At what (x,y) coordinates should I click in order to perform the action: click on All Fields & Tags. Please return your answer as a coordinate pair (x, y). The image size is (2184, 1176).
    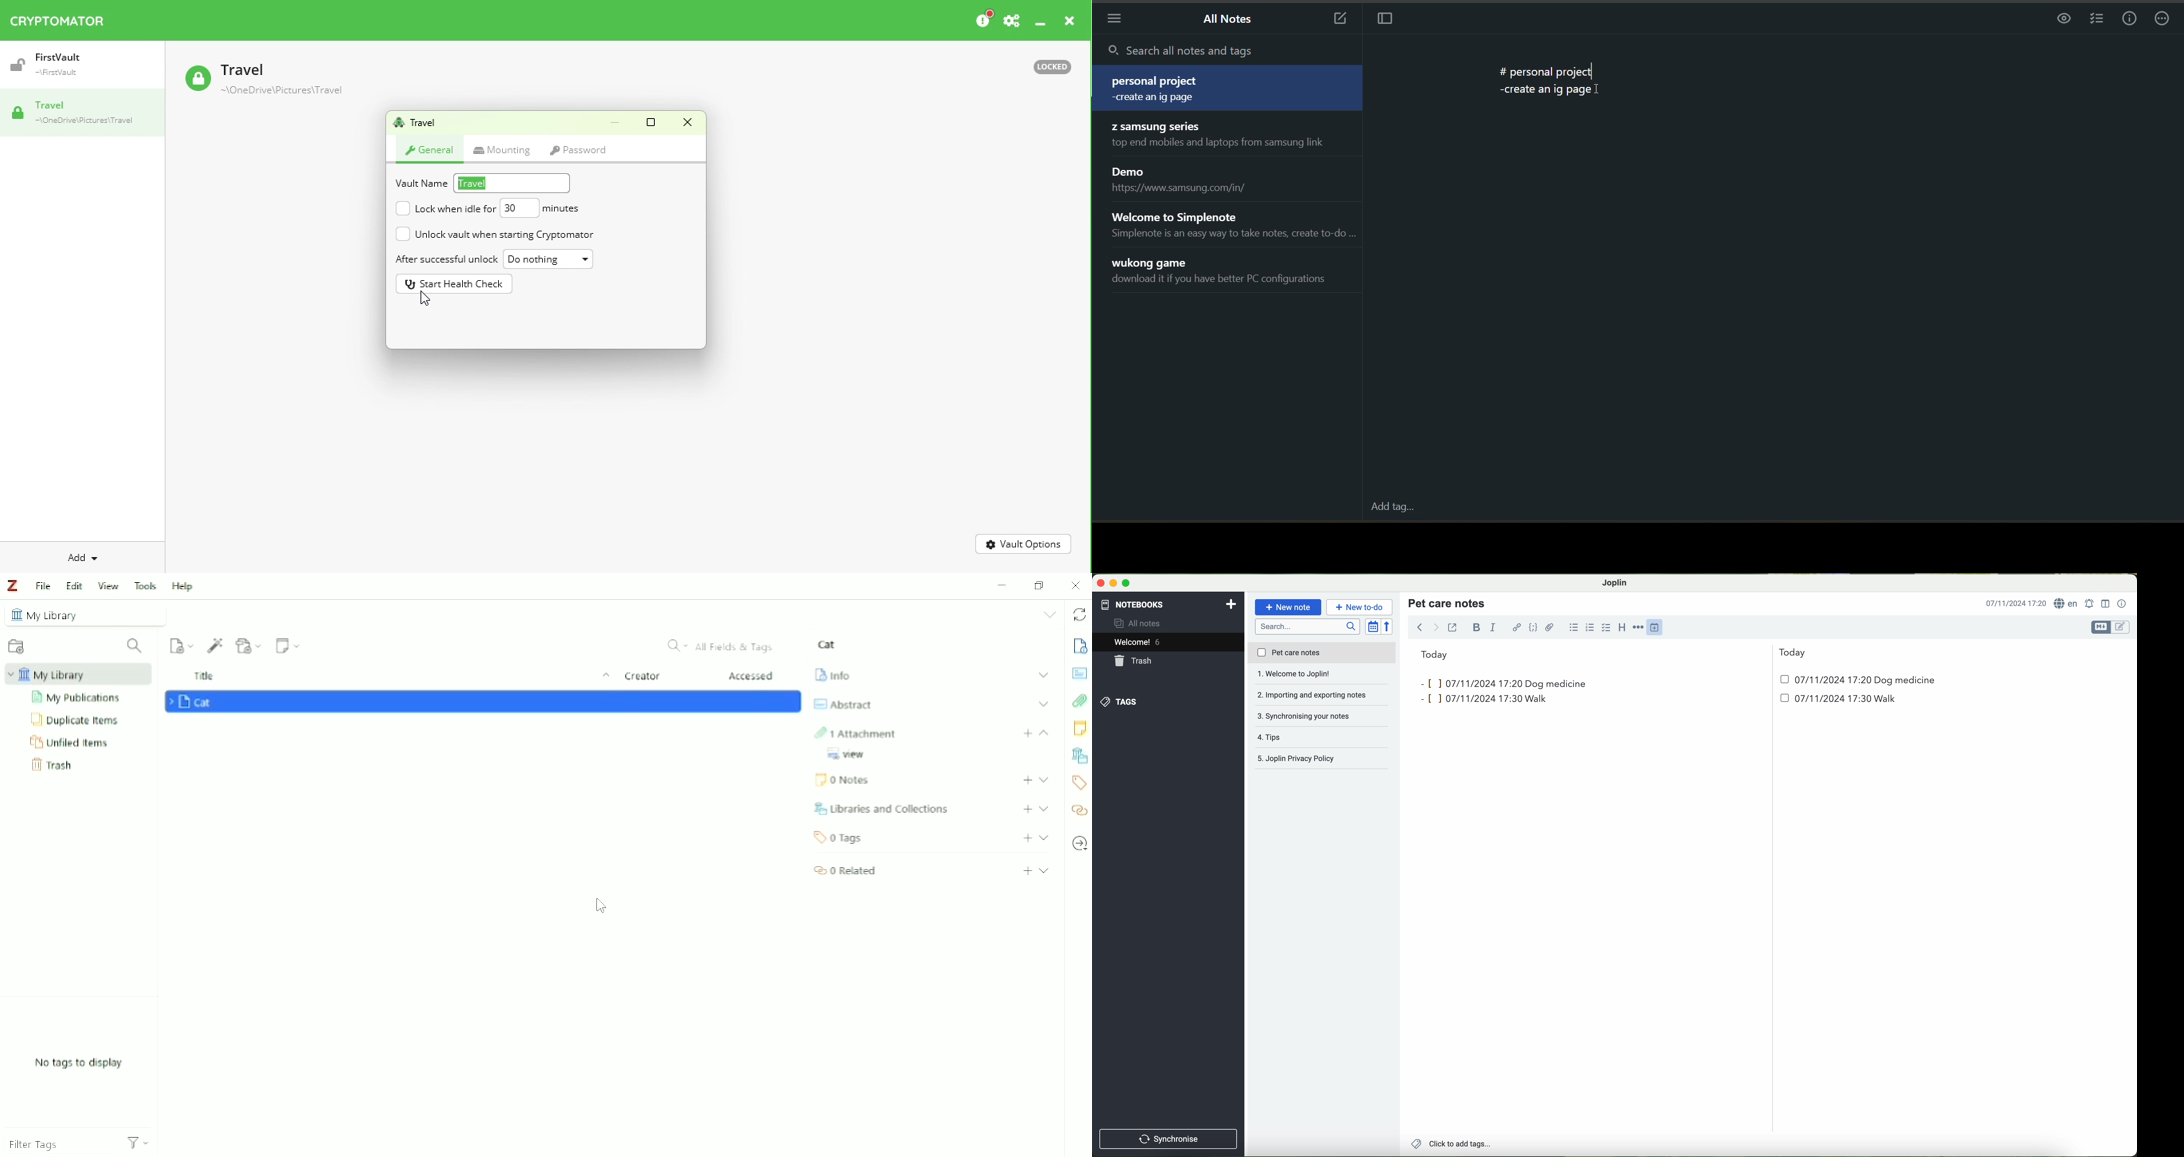
    Looking at the image, I should click on (722, 646).